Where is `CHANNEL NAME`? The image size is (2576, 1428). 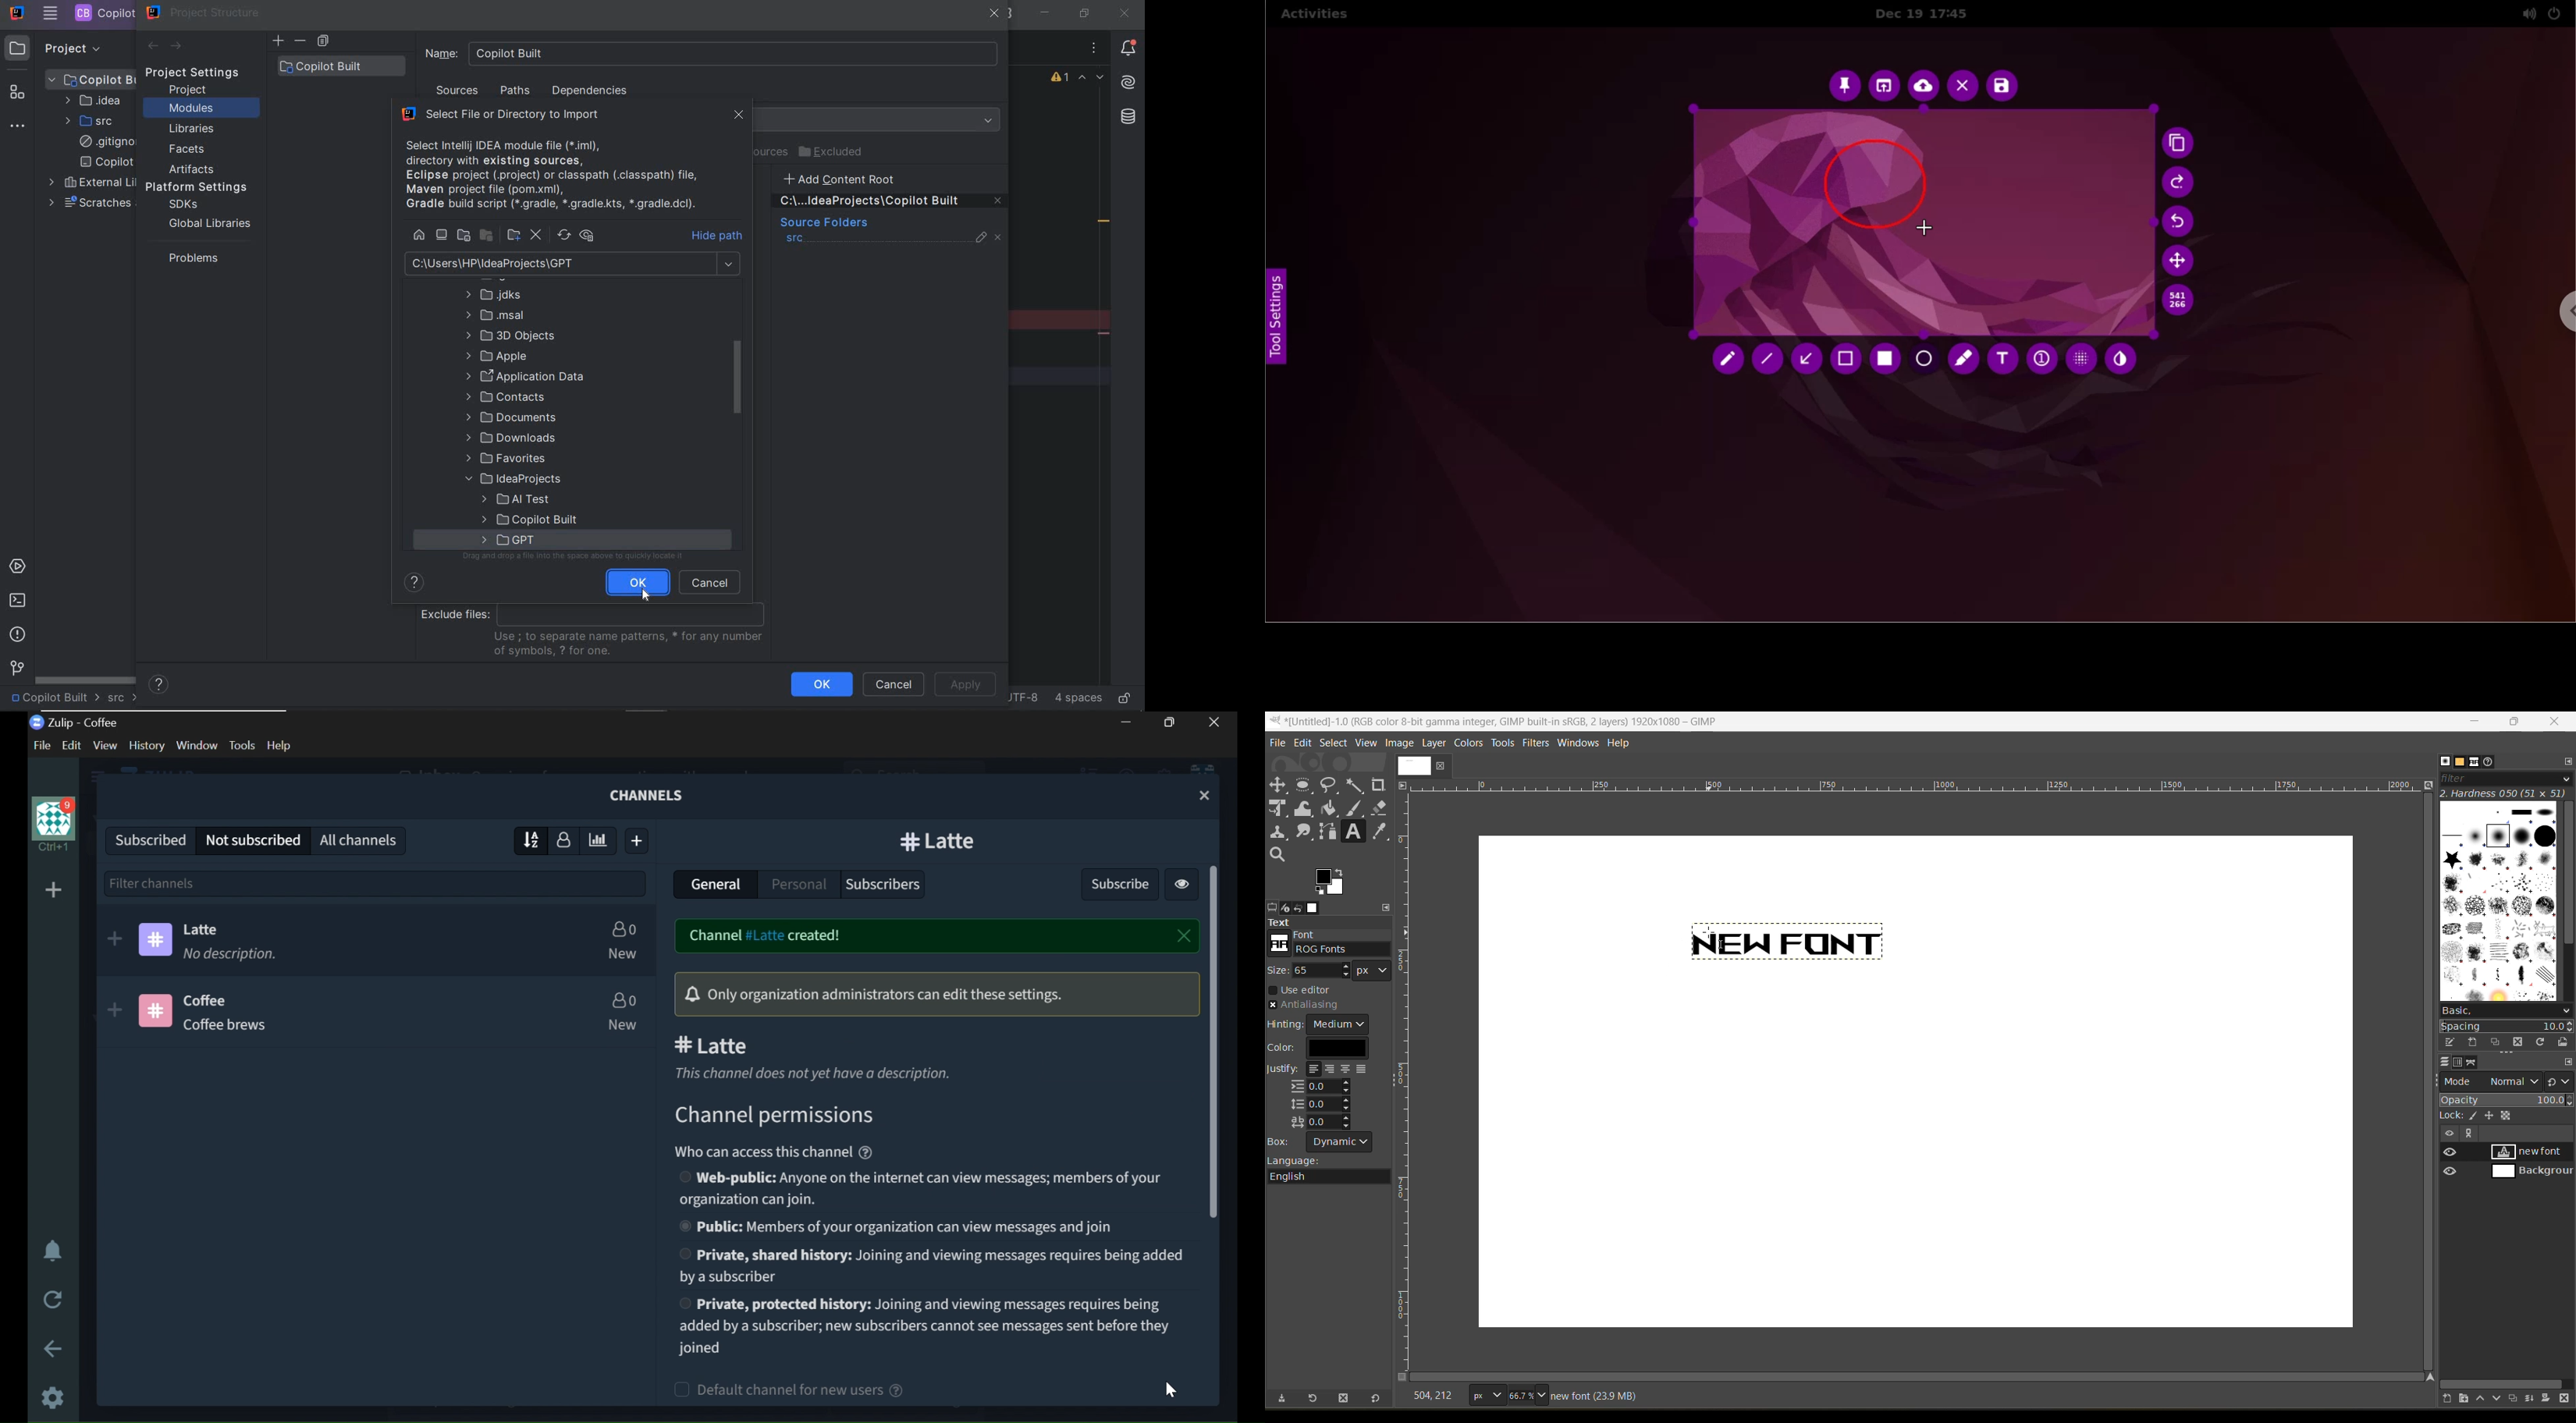 CHANNEL NAME is located at coordinates (940, 841).